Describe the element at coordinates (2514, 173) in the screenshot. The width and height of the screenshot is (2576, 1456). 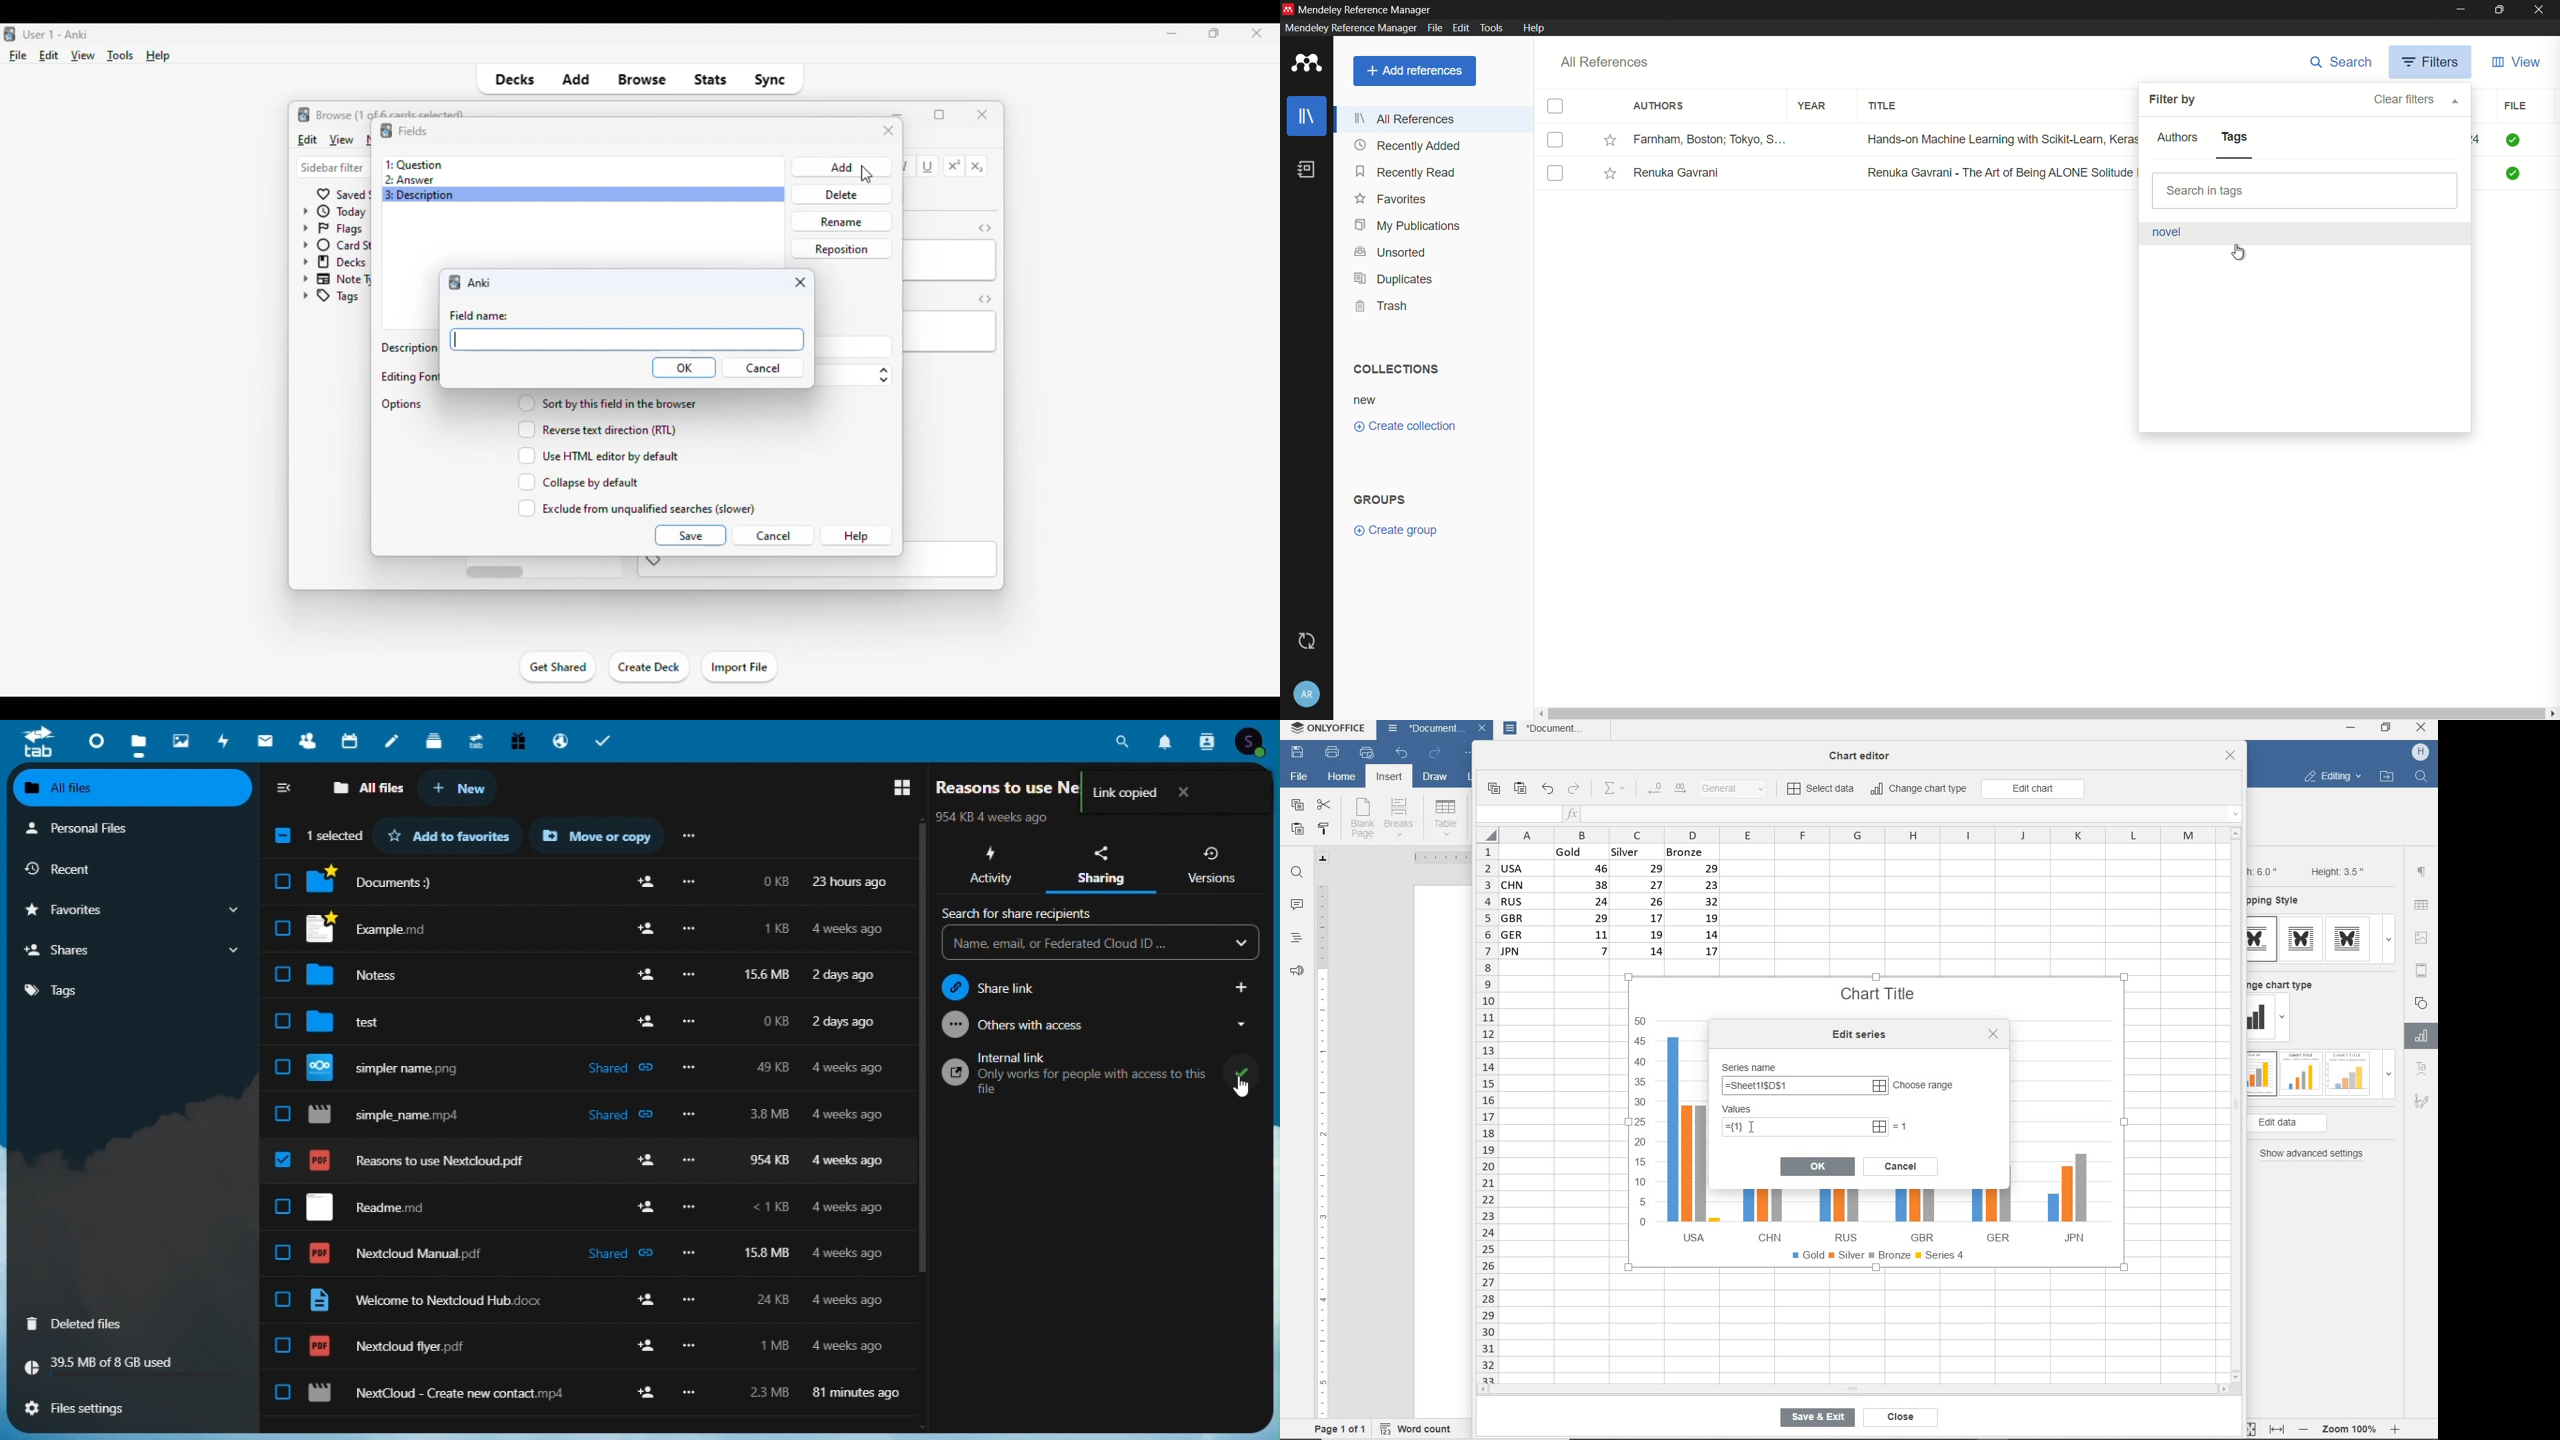
I see `Checkmarks` at that location.